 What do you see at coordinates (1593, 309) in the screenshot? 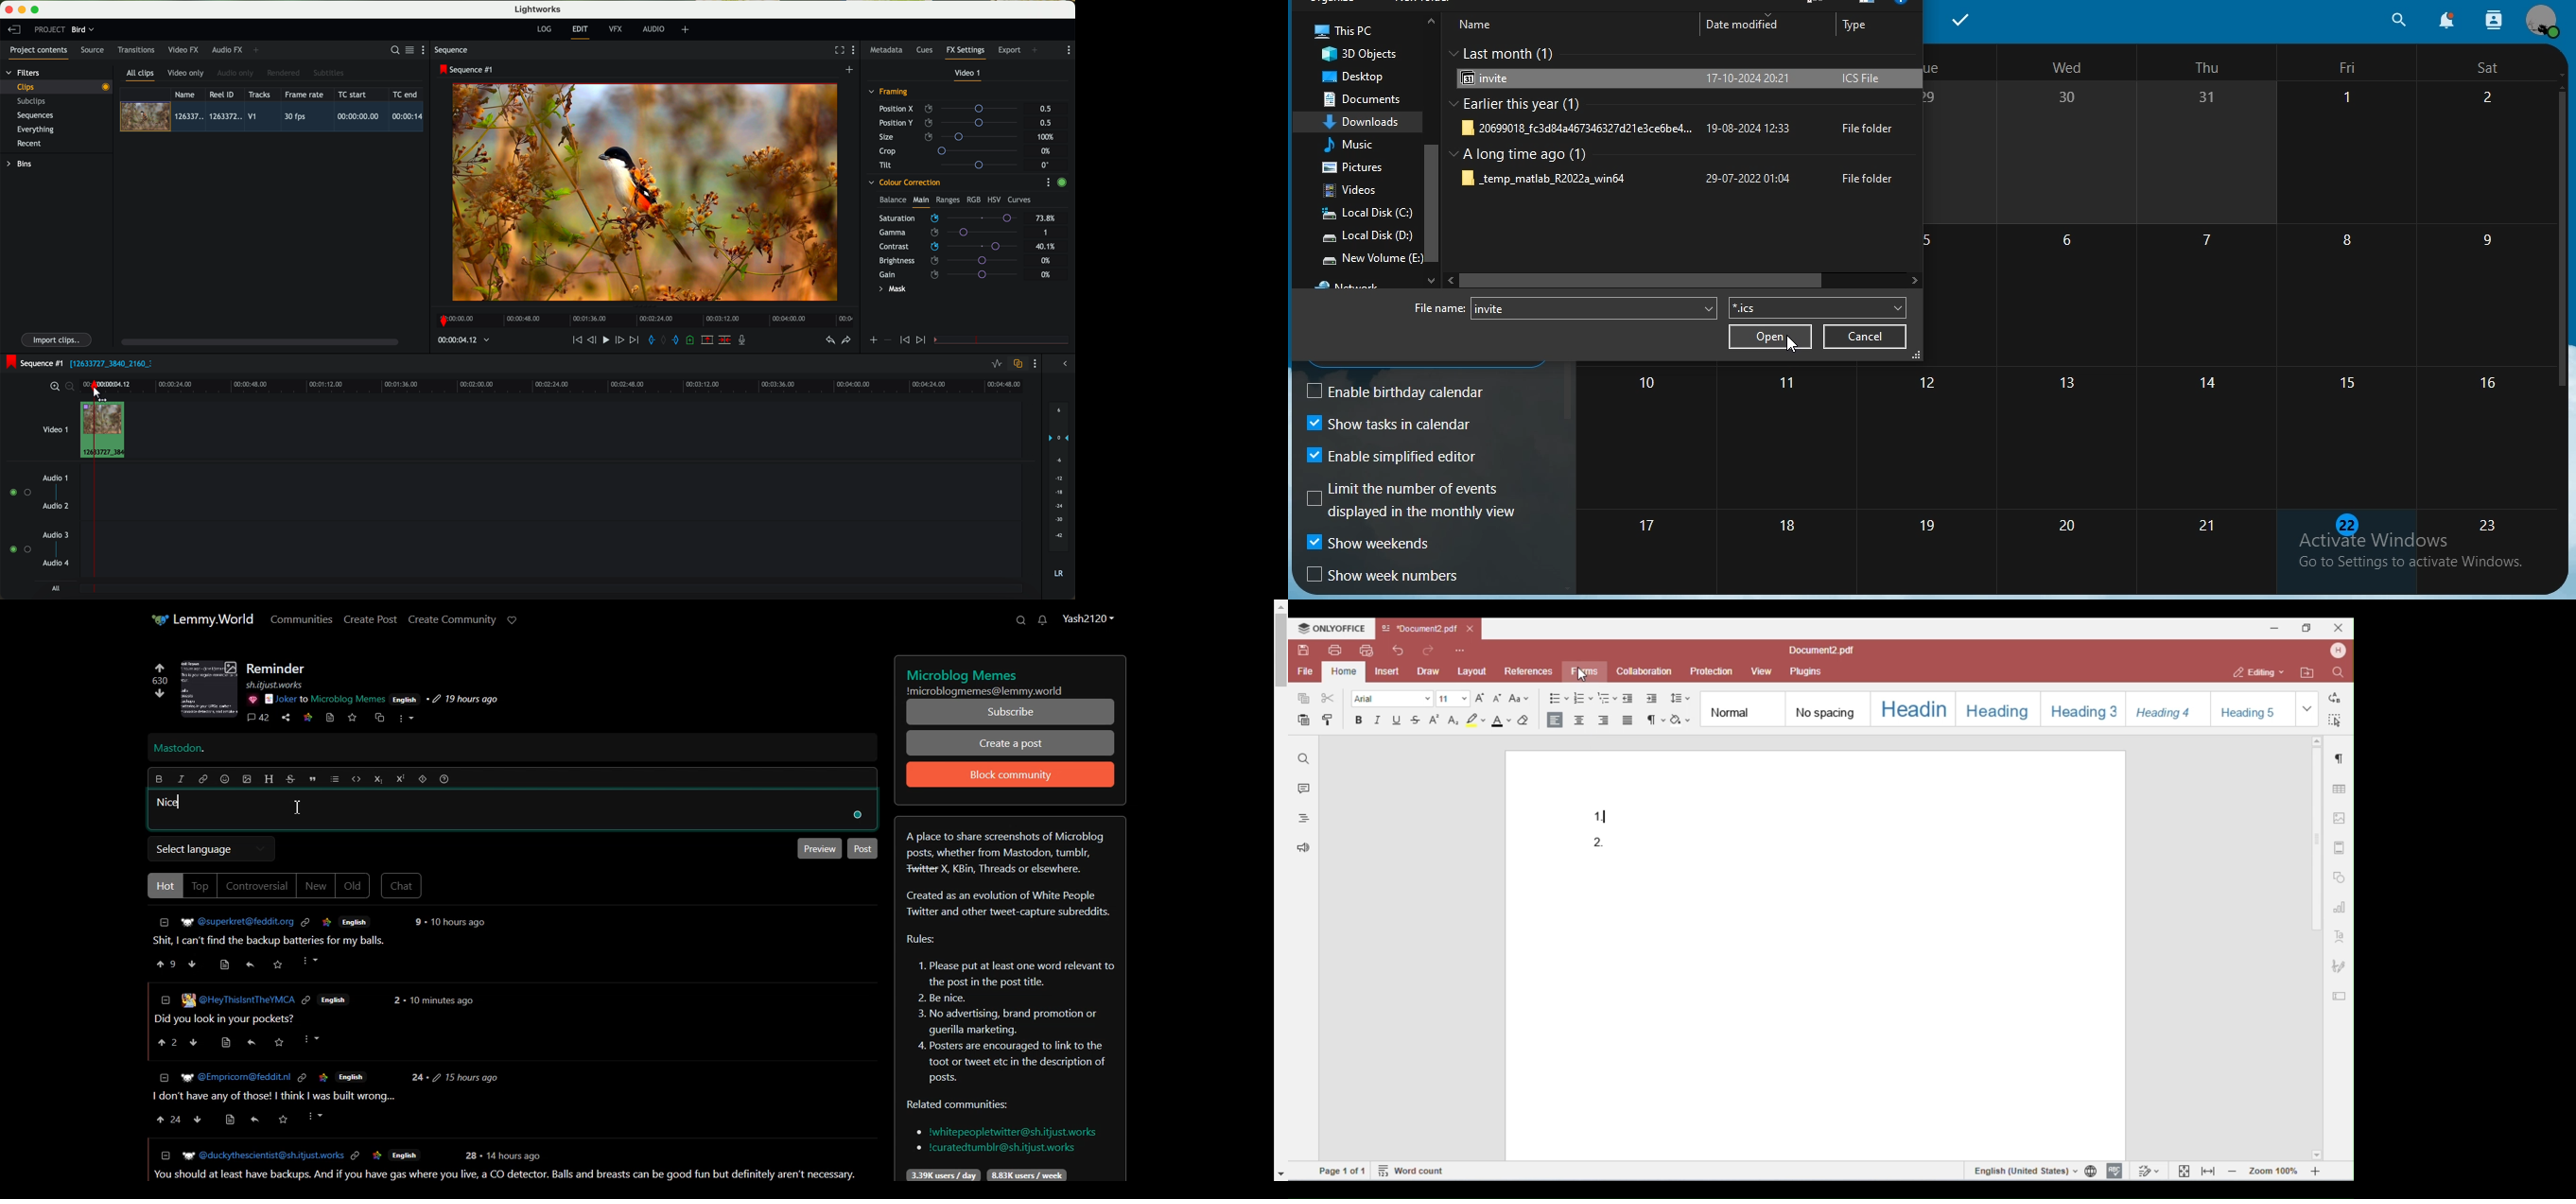
I see `invite` at bounding box center [1593, 309].